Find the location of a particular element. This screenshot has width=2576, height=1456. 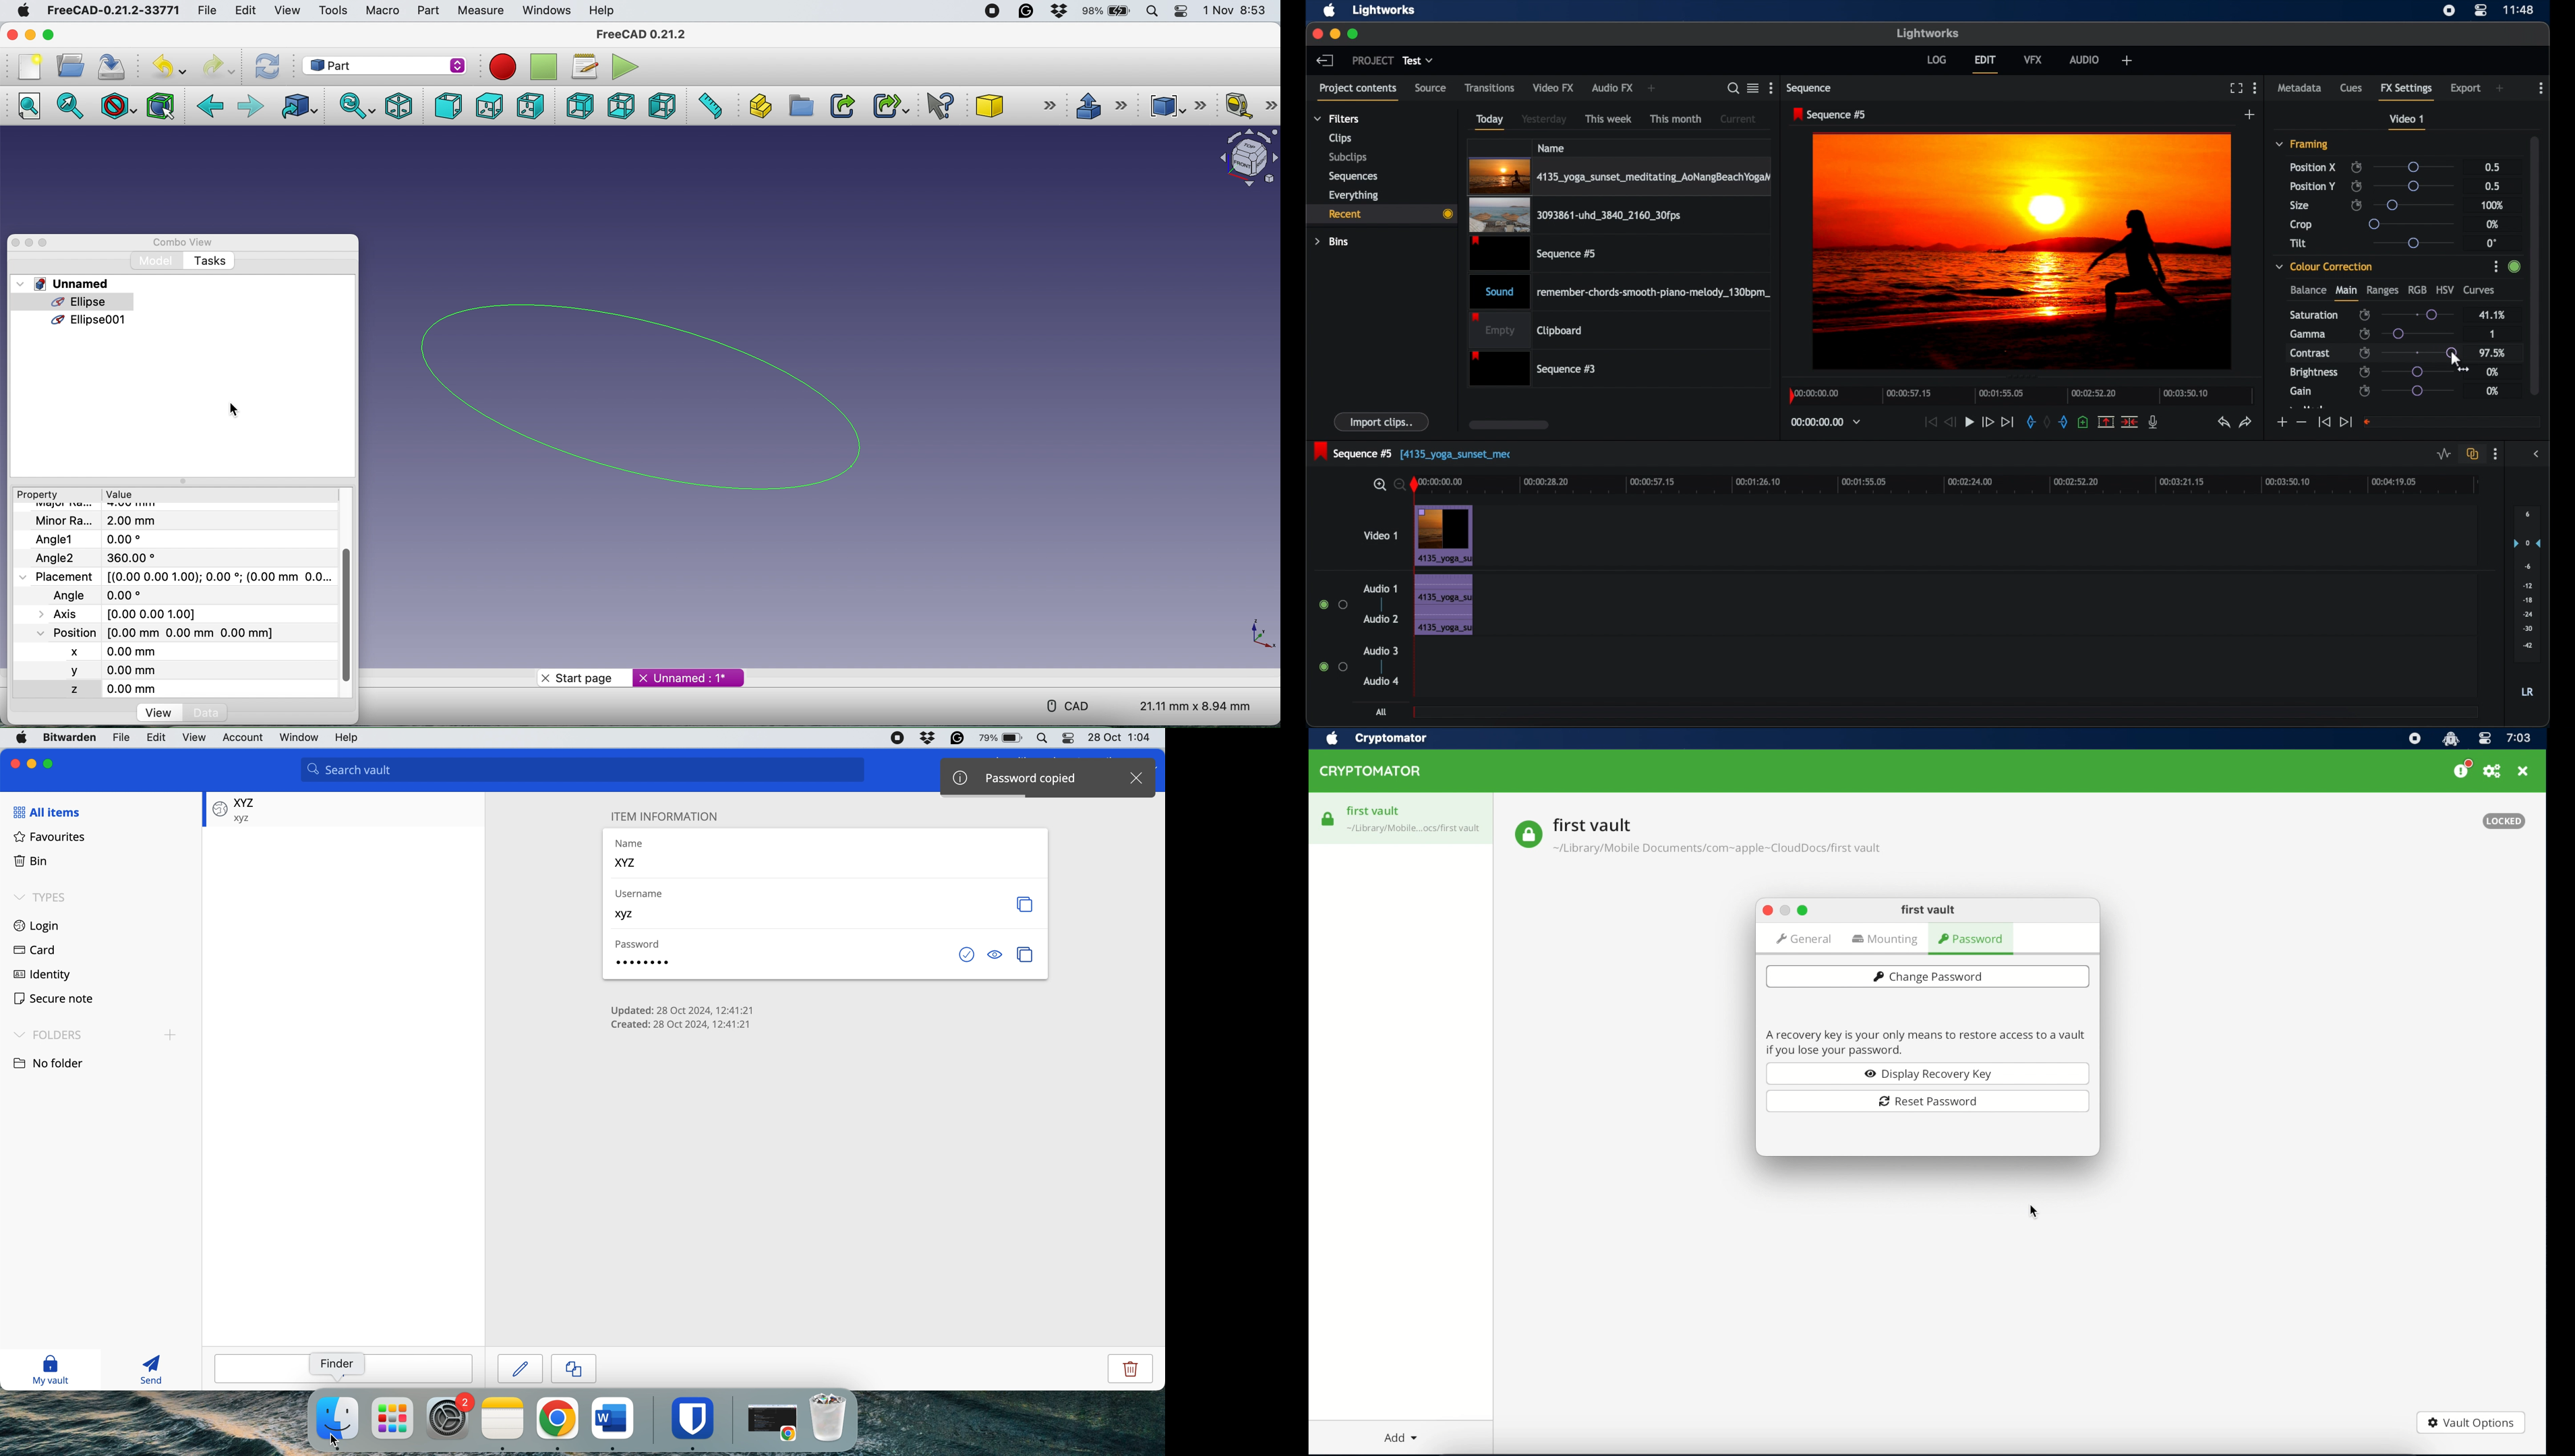

screen recorder is located at coordinates (899, 738).